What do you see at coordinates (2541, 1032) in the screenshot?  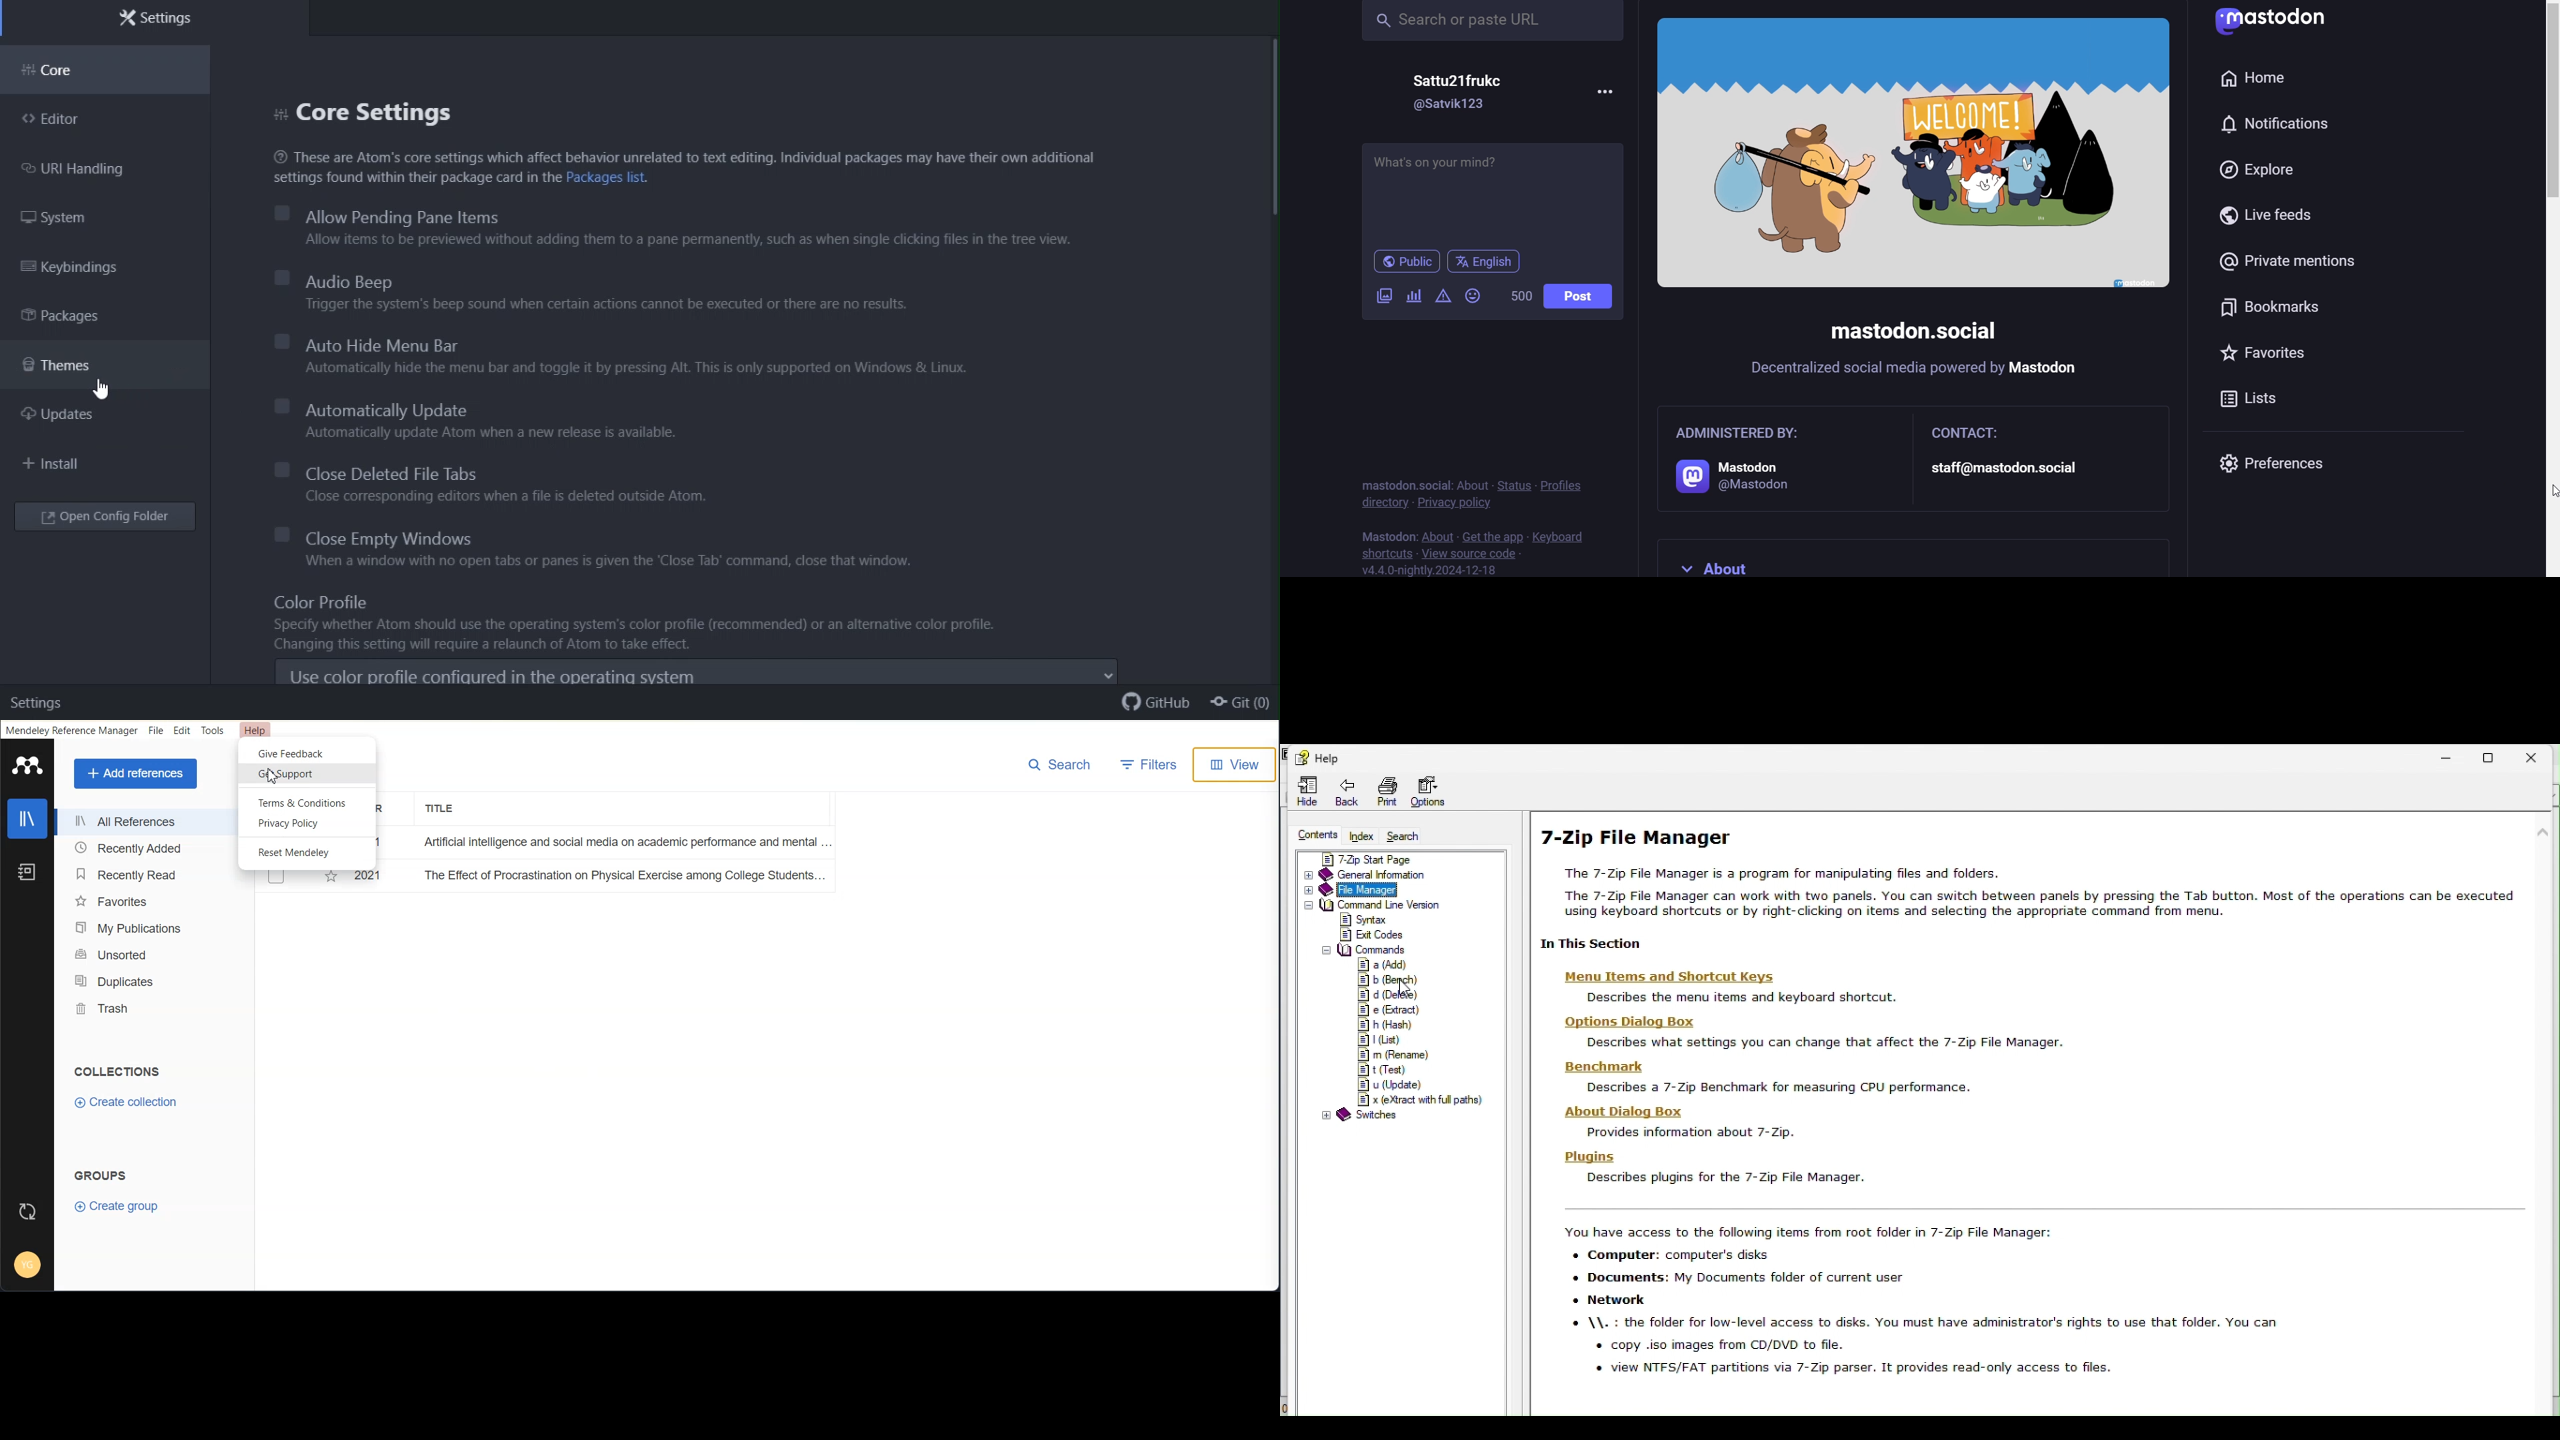 I see `scroll bar` at bounding box center [2541, 1032].